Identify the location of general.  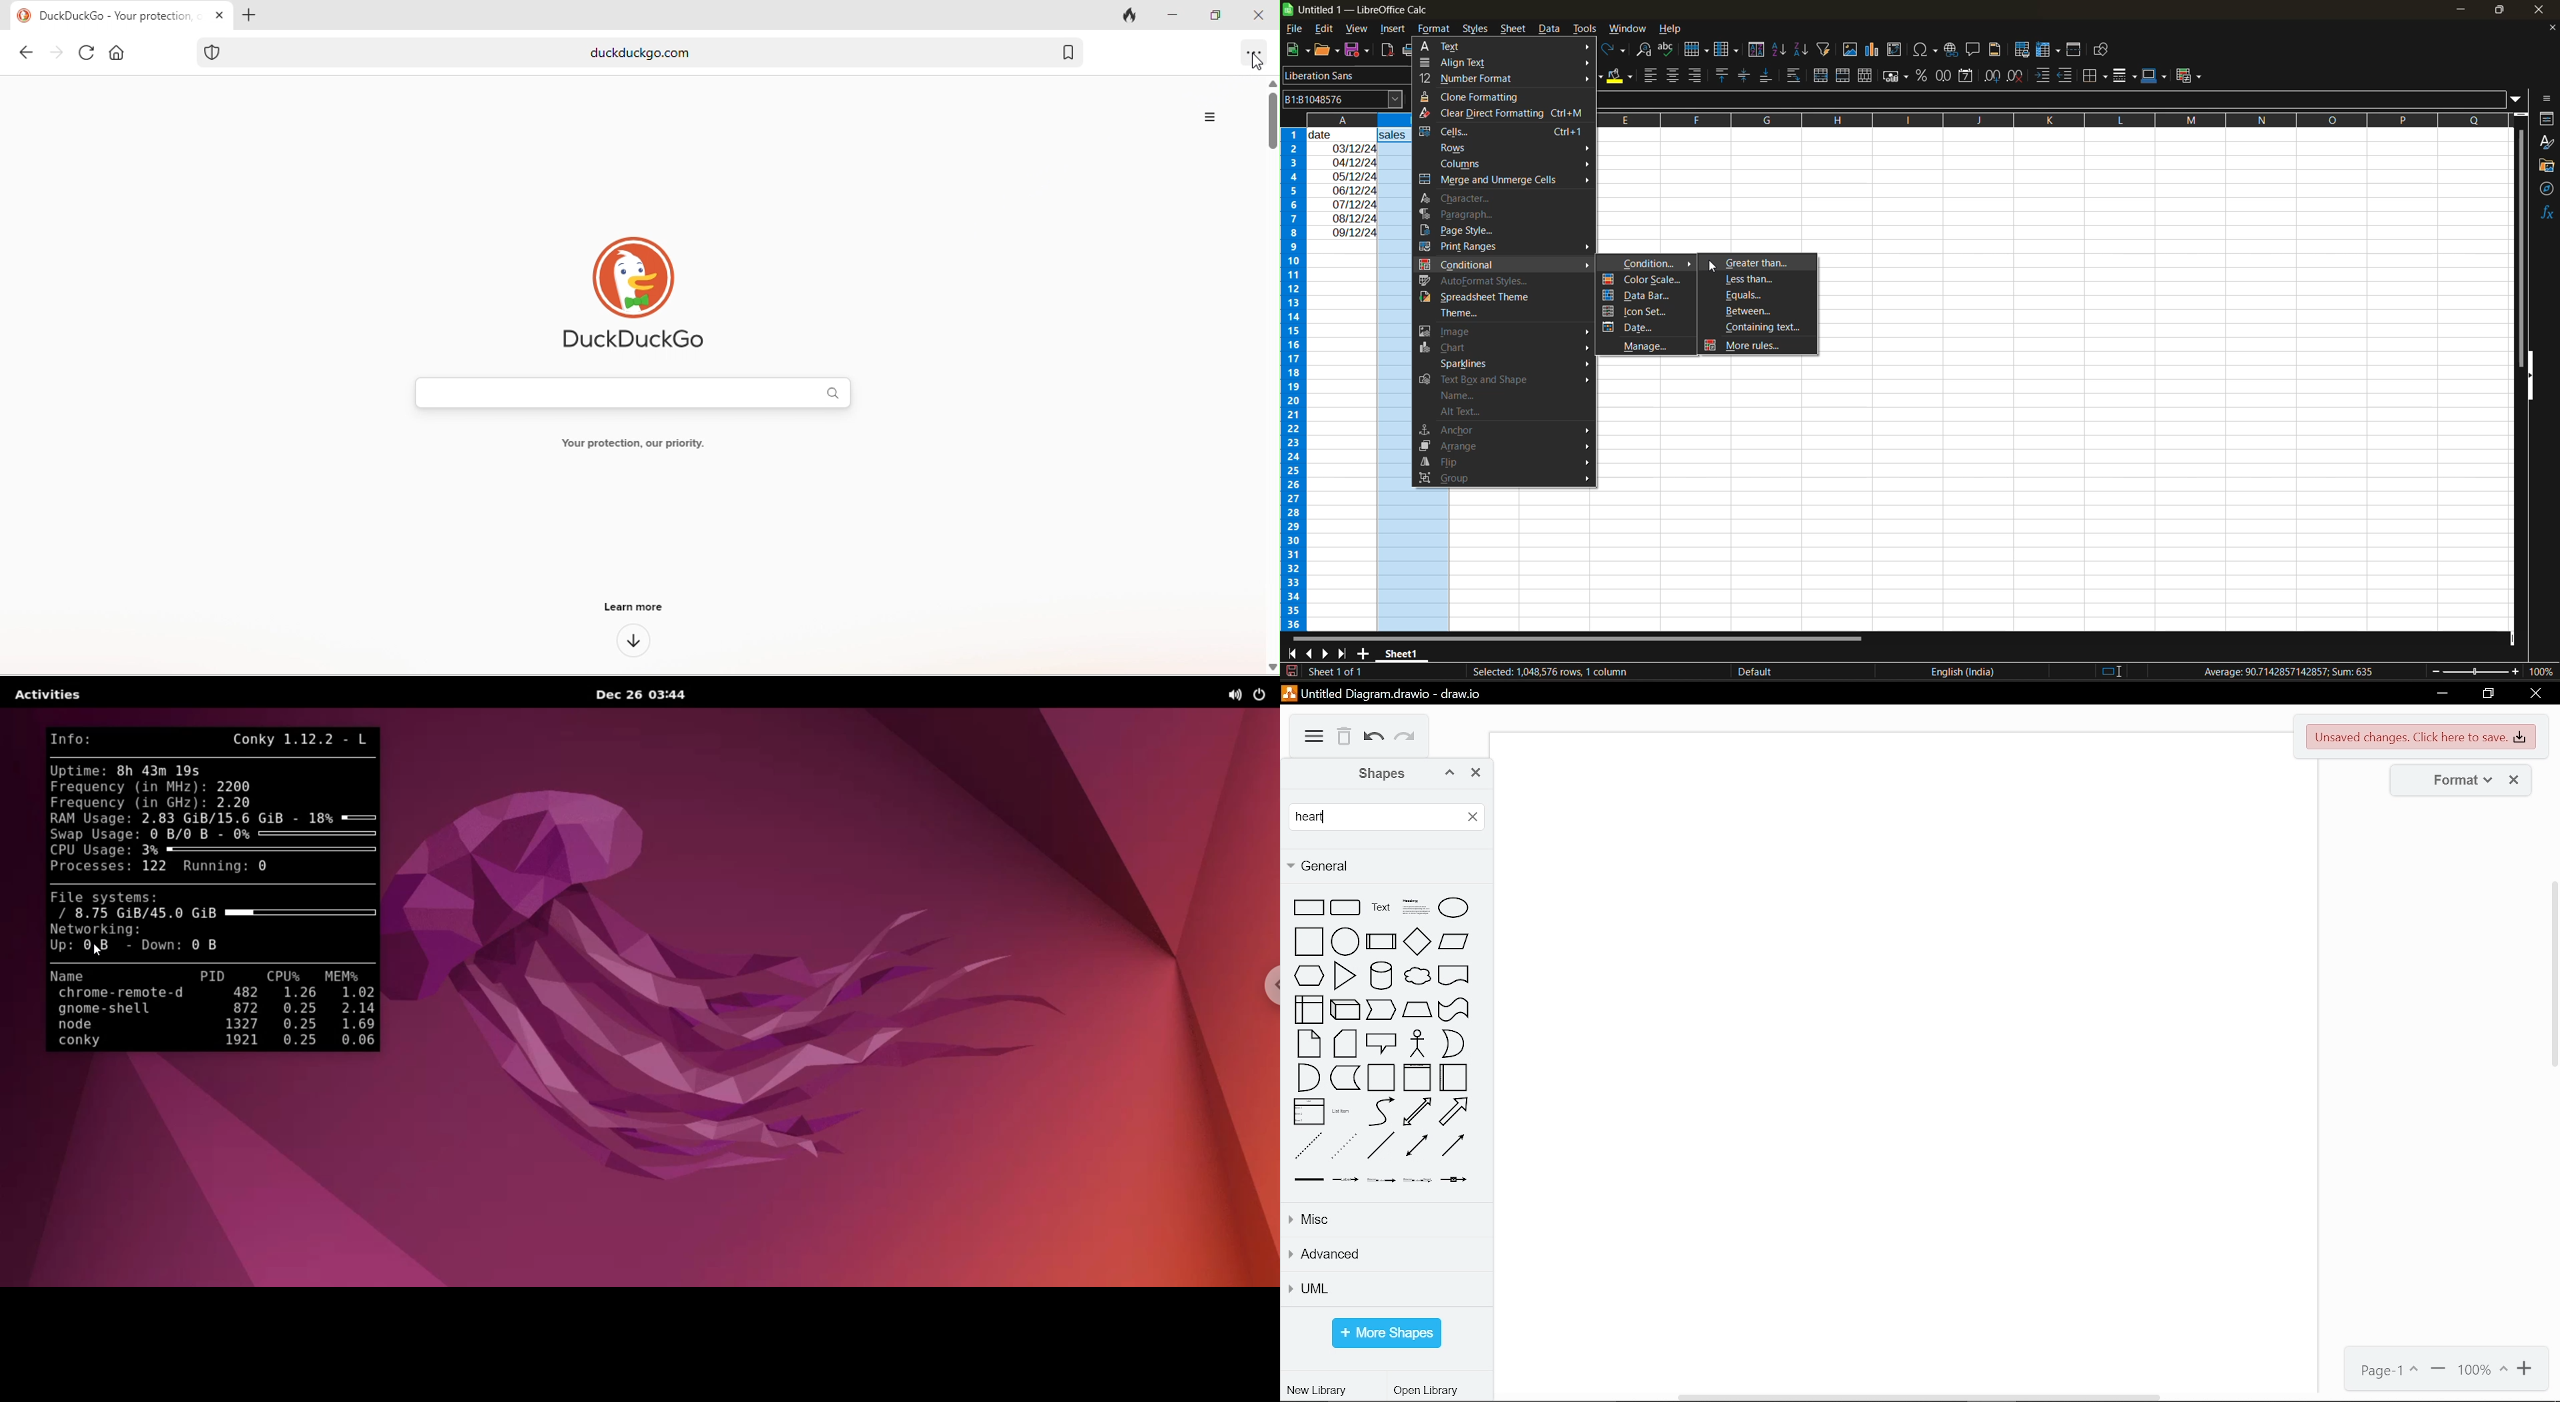
(1383, 865).